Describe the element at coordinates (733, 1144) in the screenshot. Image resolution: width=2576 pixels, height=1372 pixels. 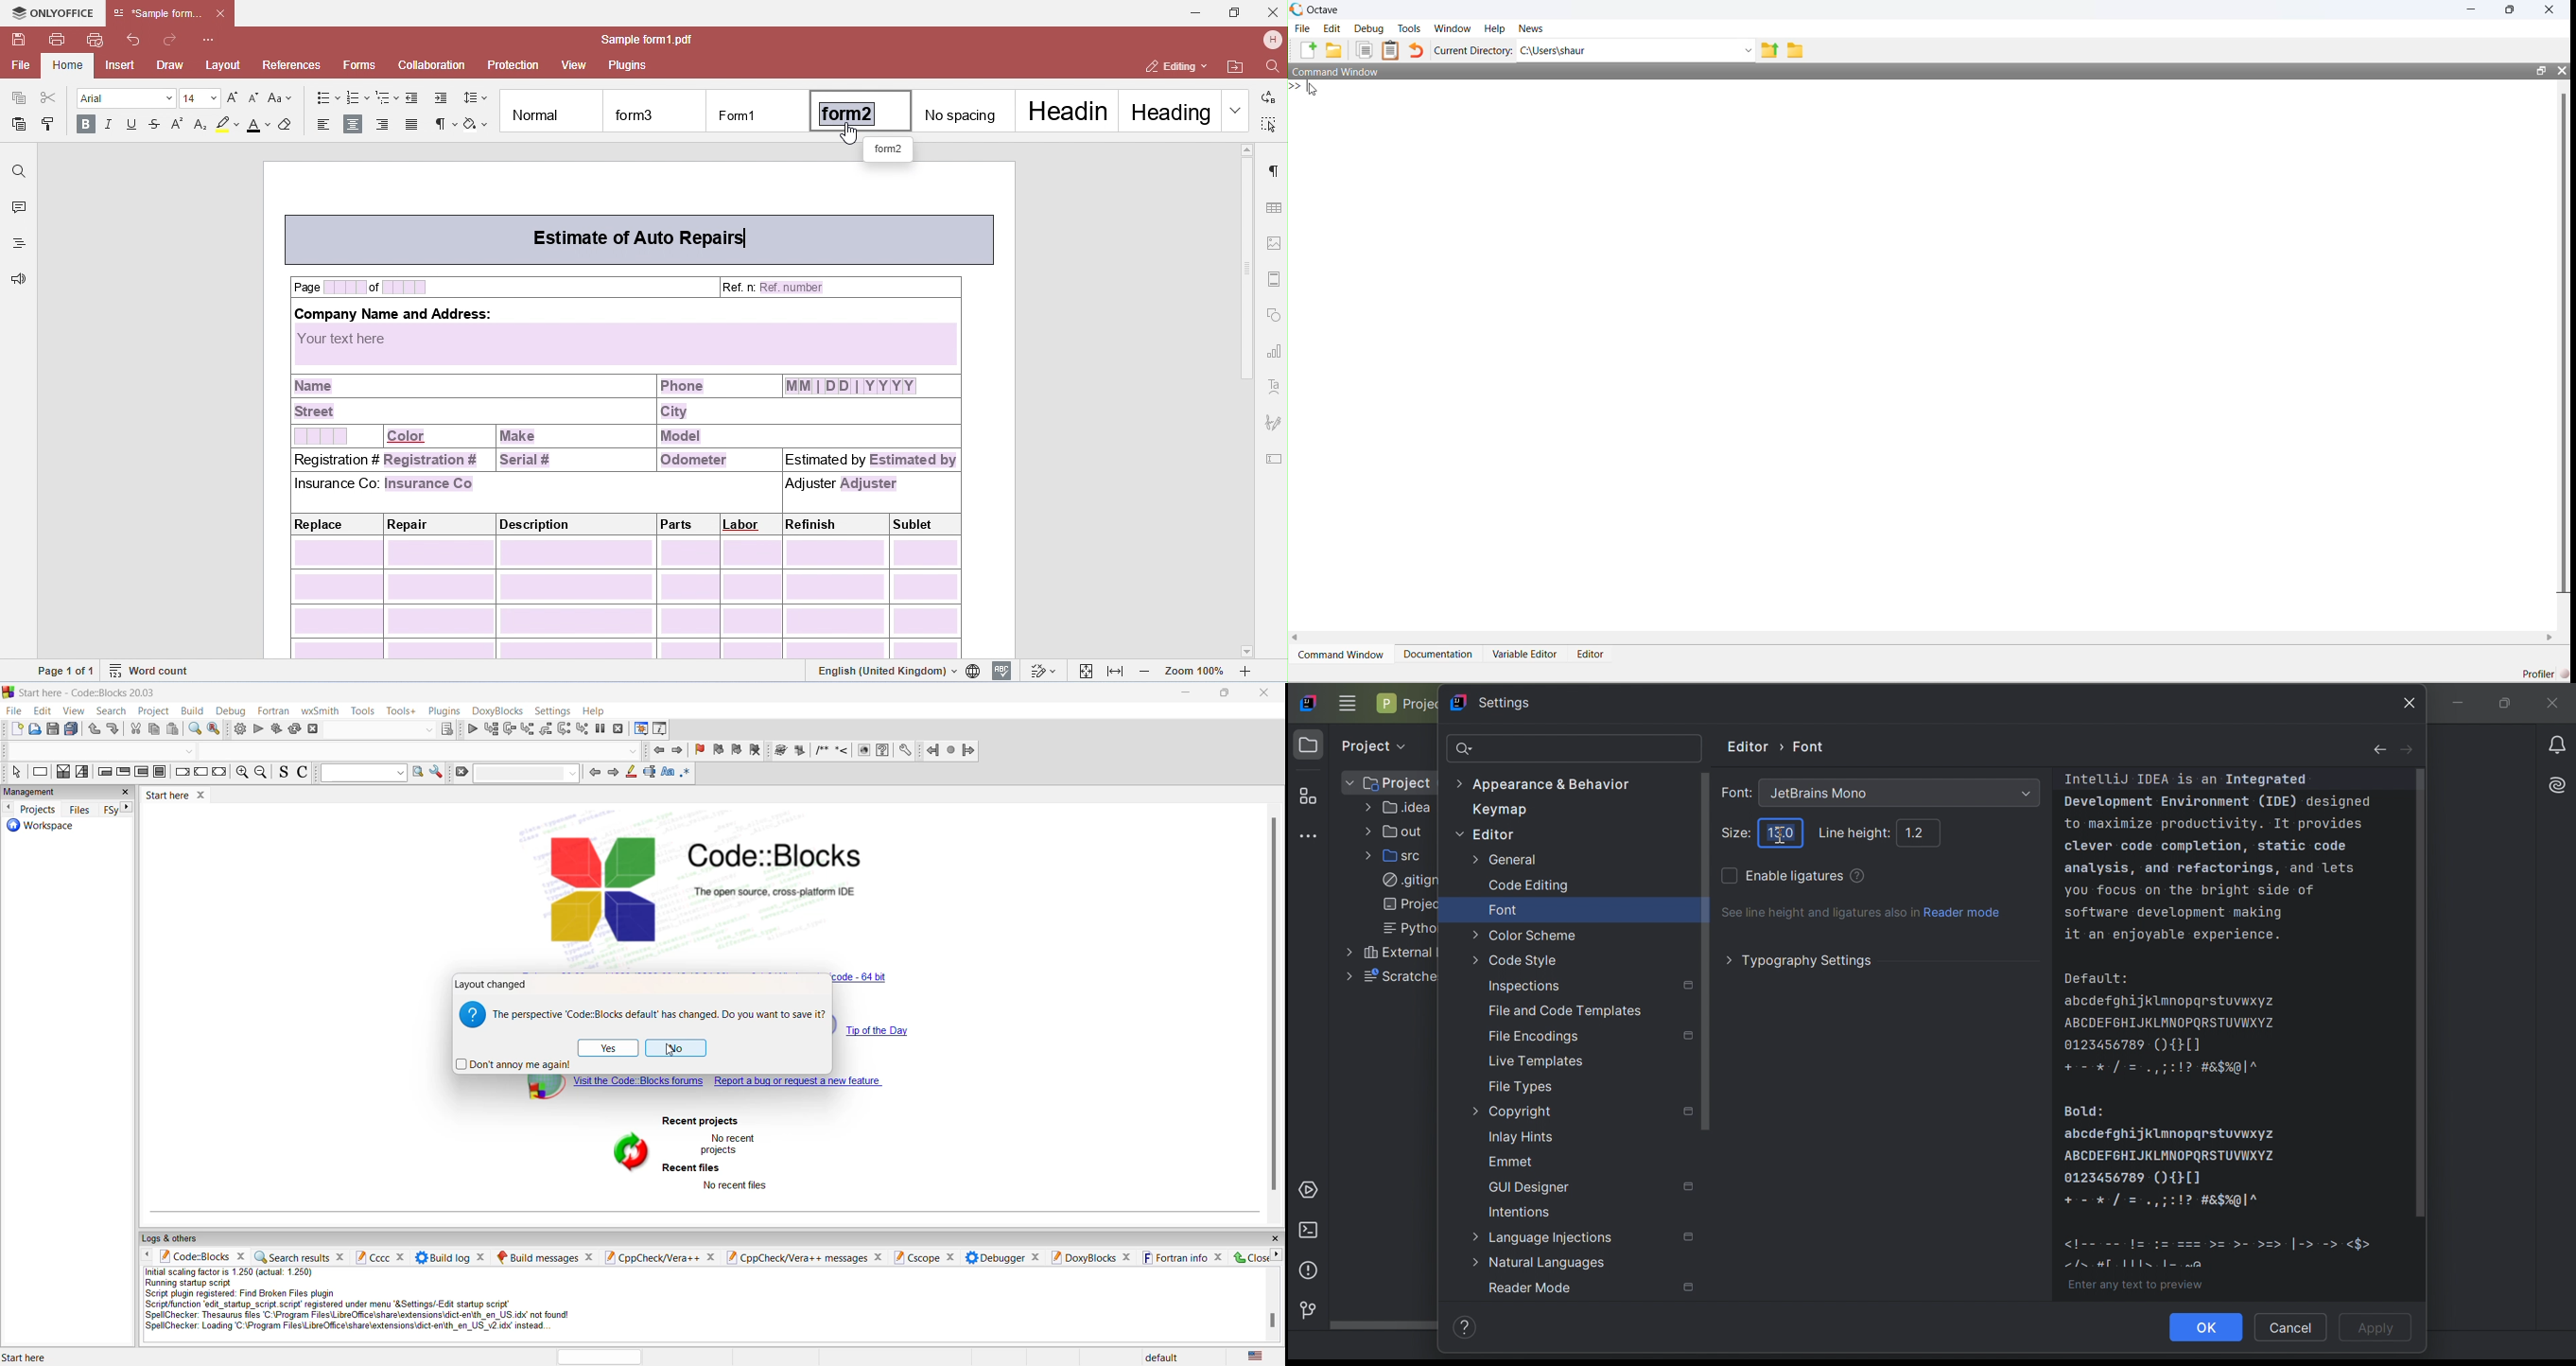
I see `no recent projects ` at that location.